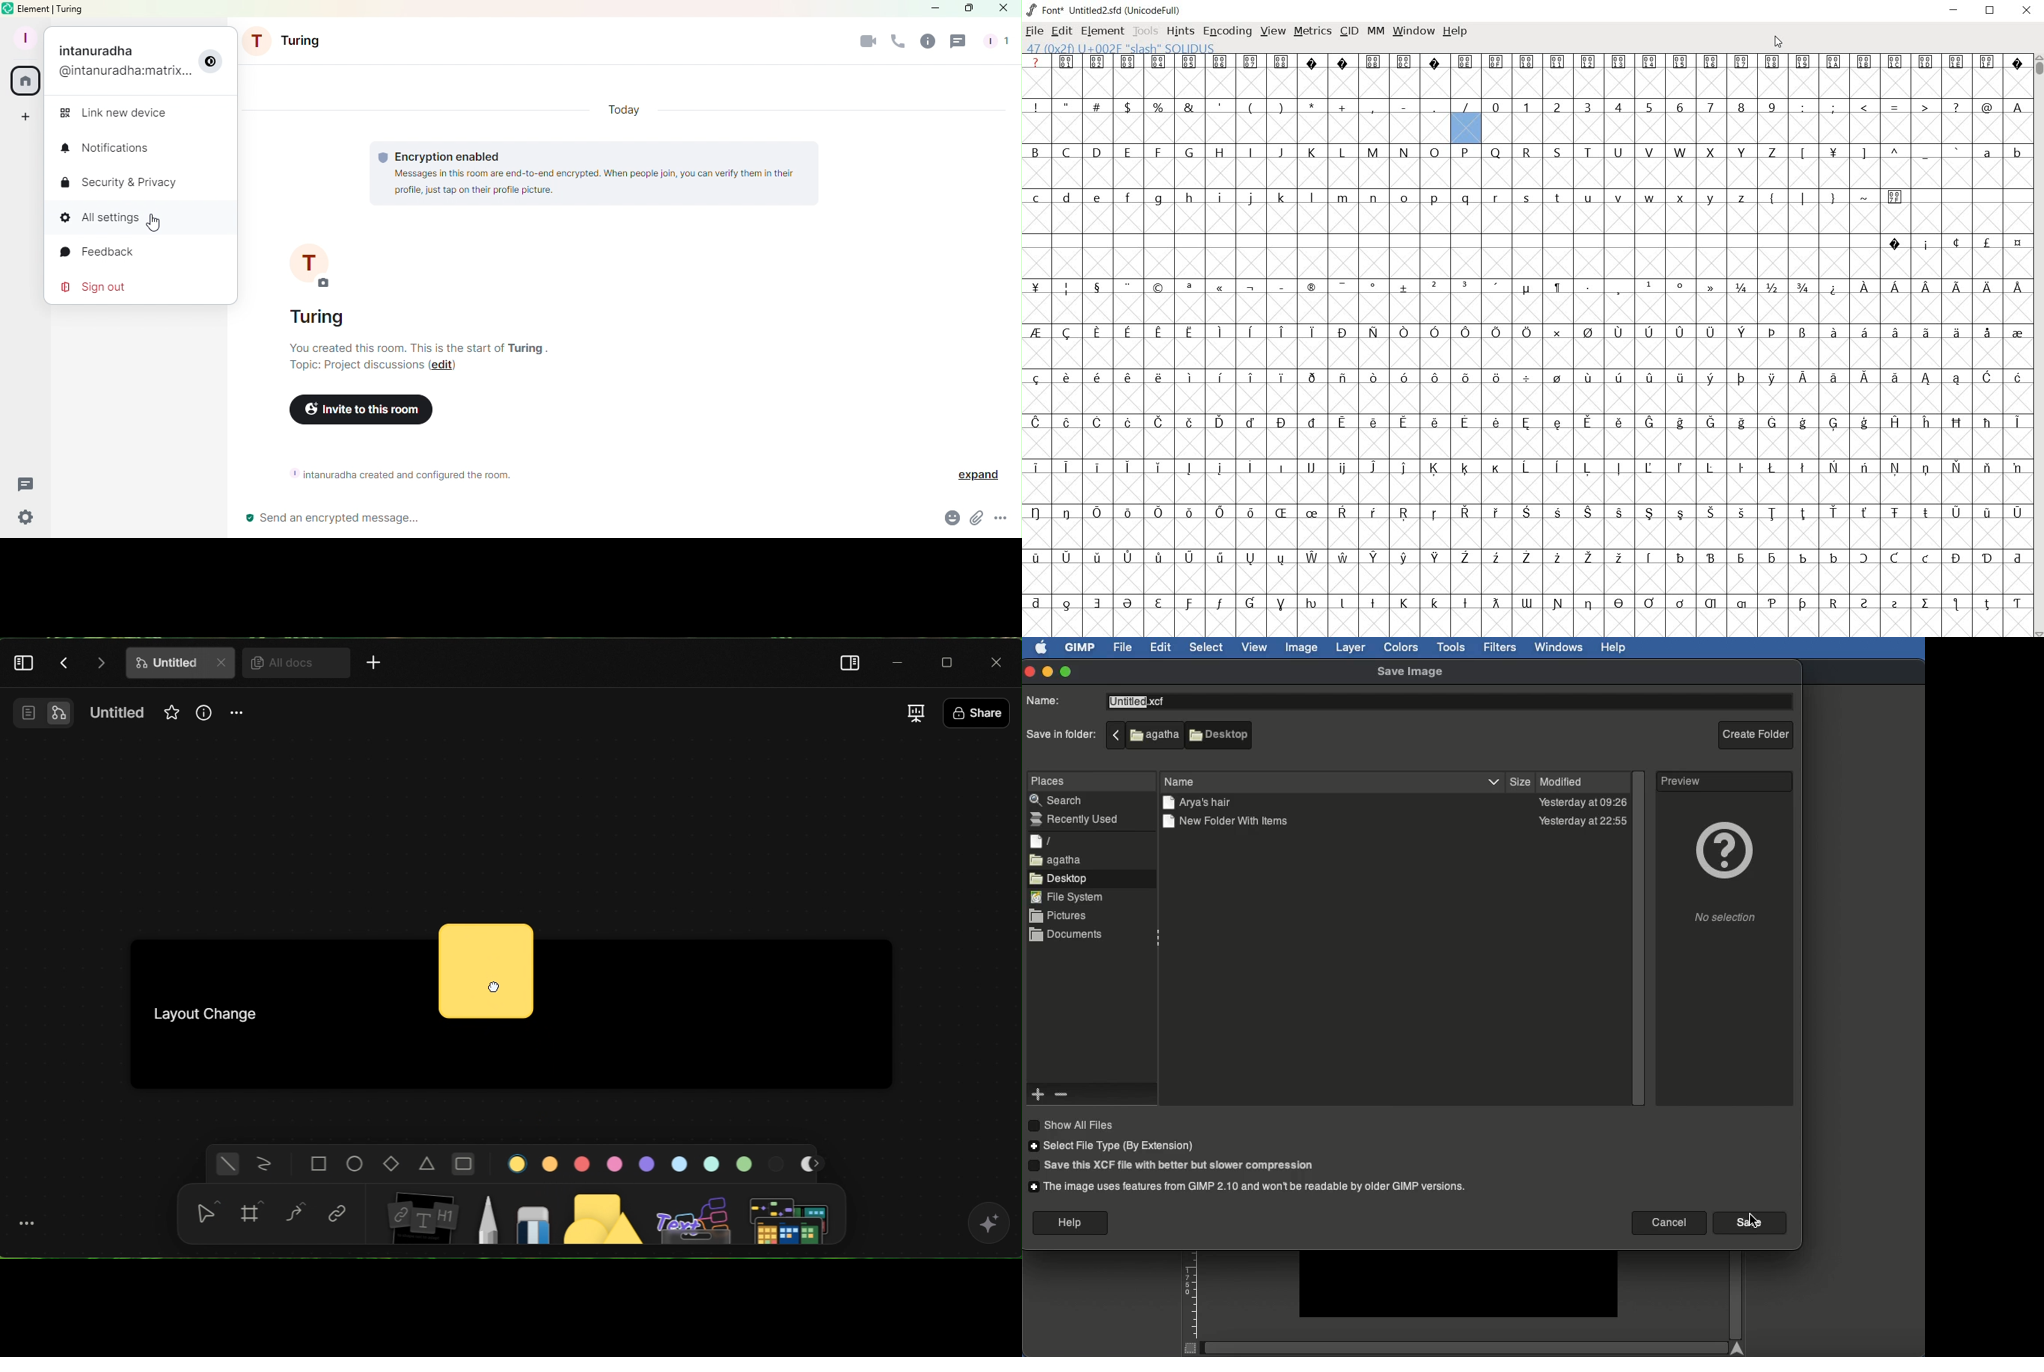  What do you see at coordinates (357, 365) in the screenshot?
I see `Topic` at bounding box center [357, 365].